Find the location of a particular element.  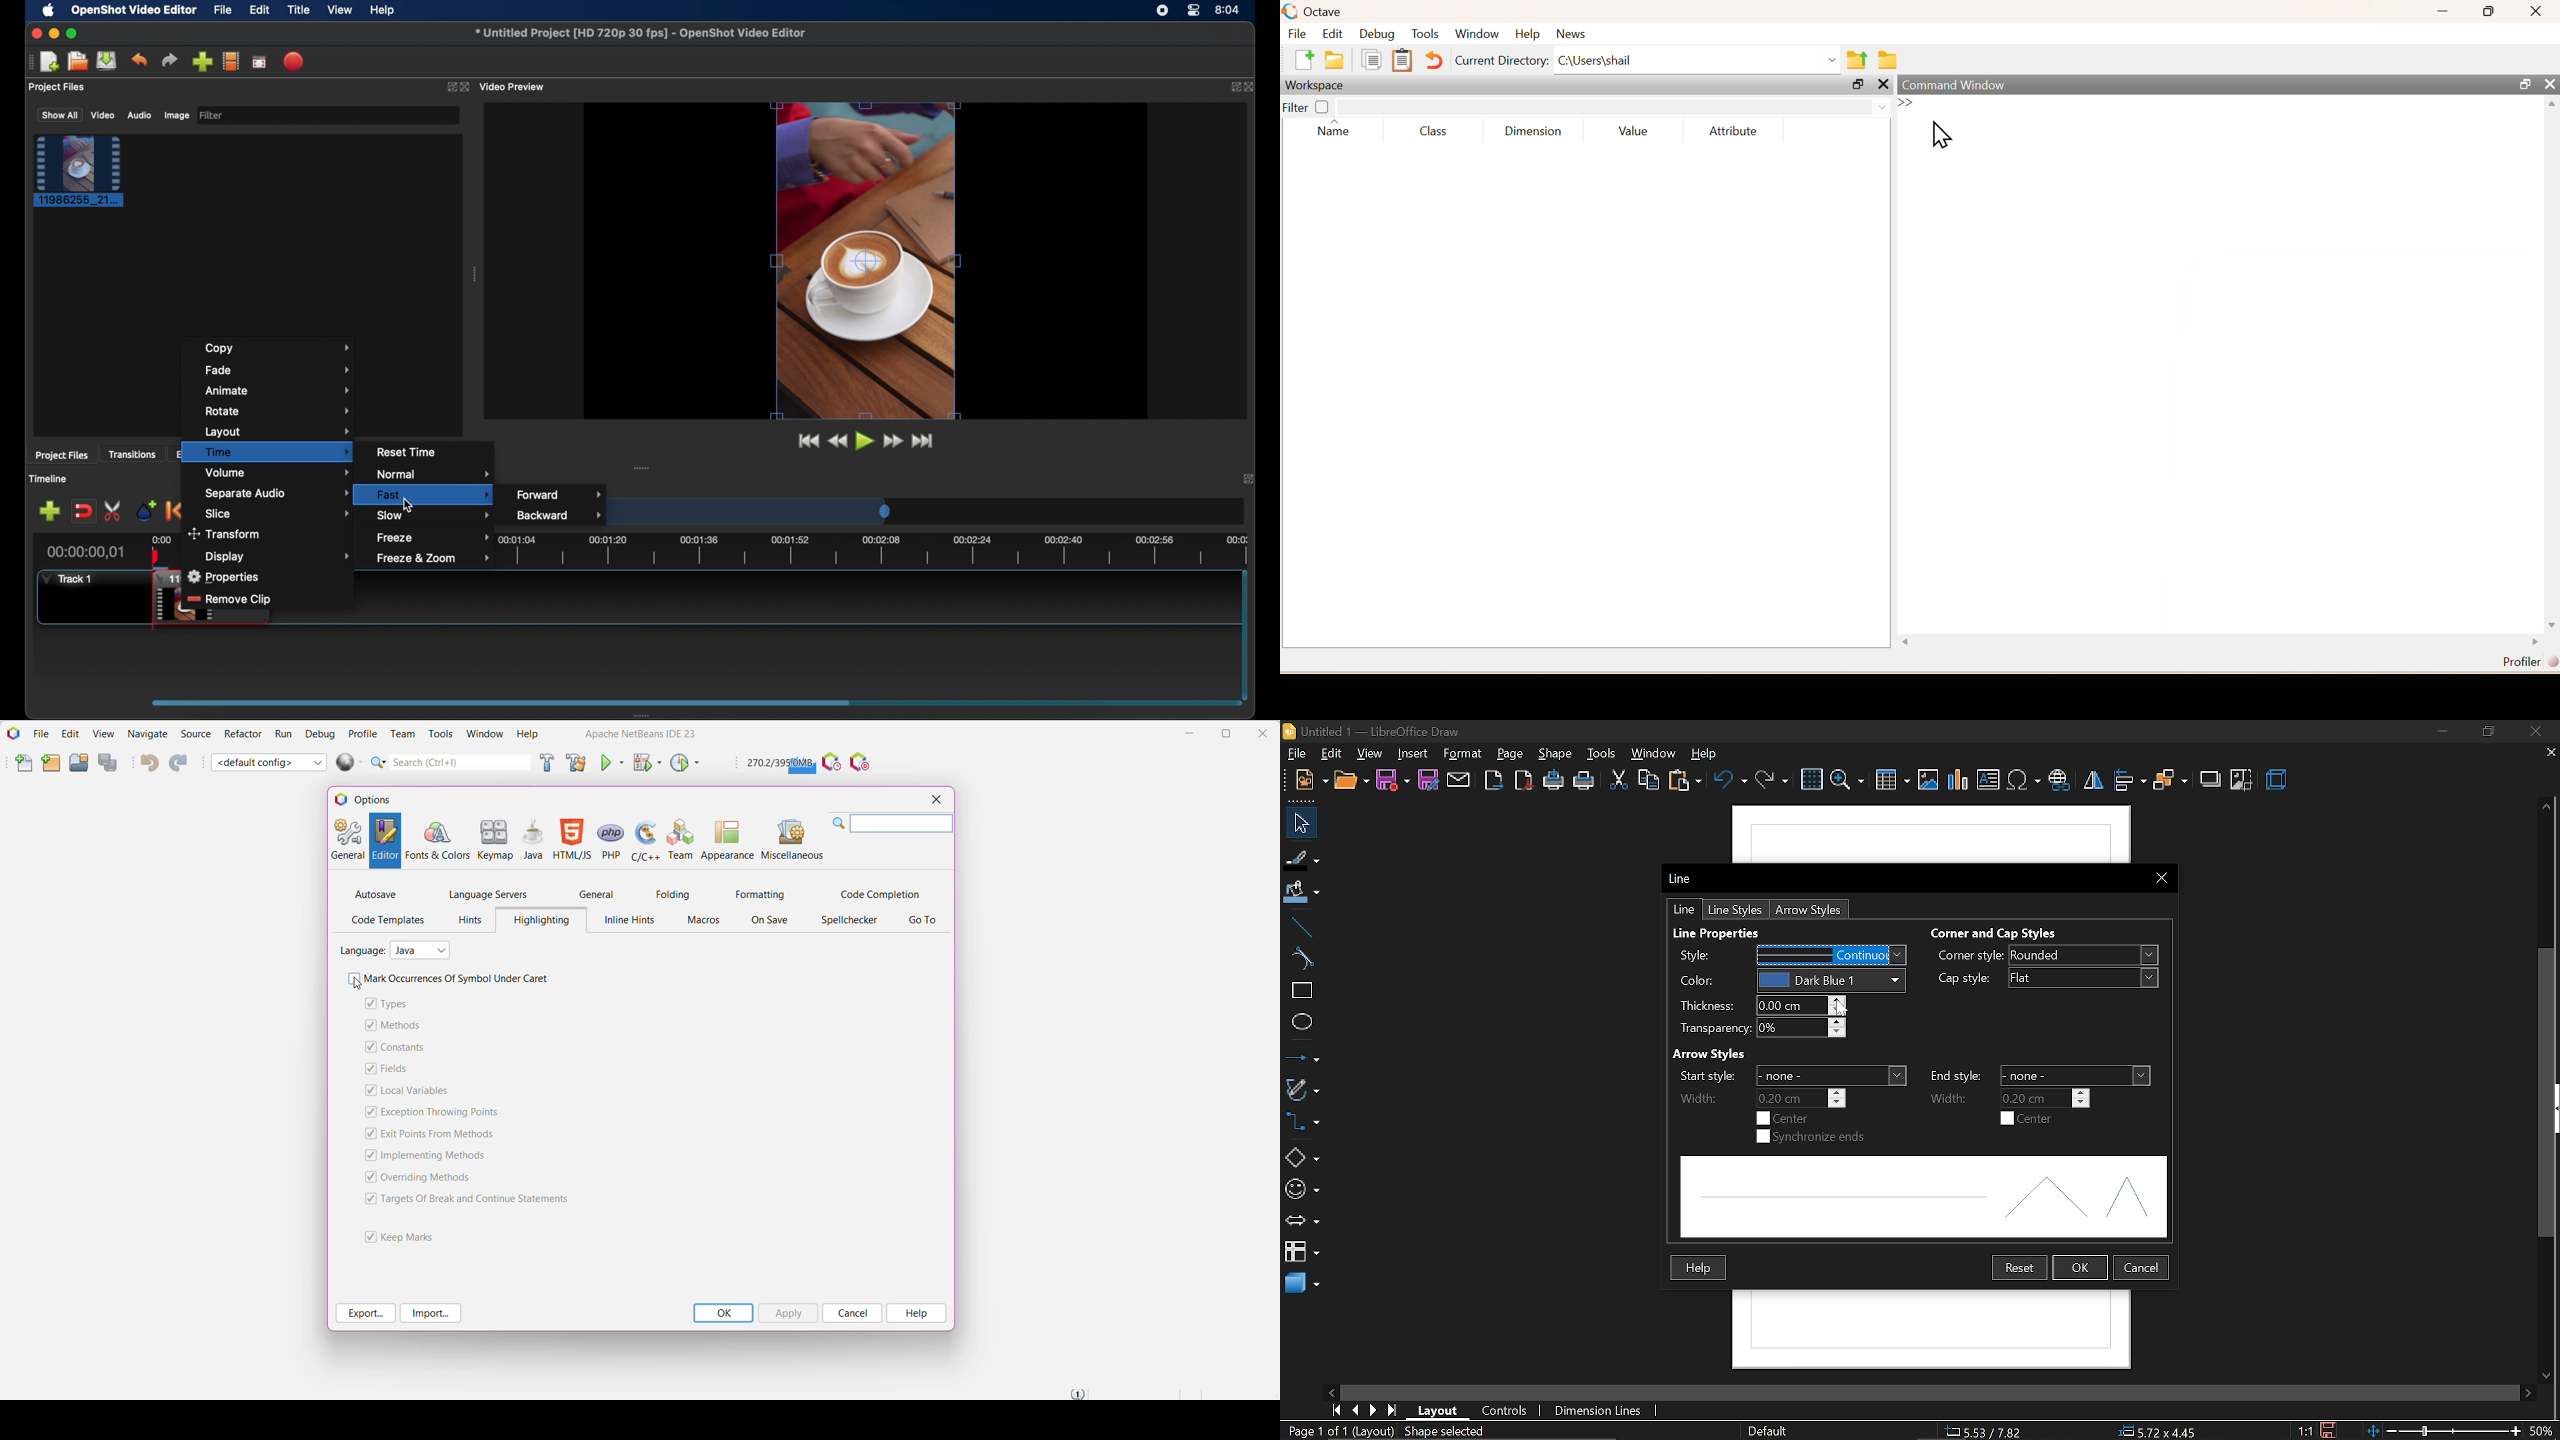

save as is located at coordinates (1427, 781).